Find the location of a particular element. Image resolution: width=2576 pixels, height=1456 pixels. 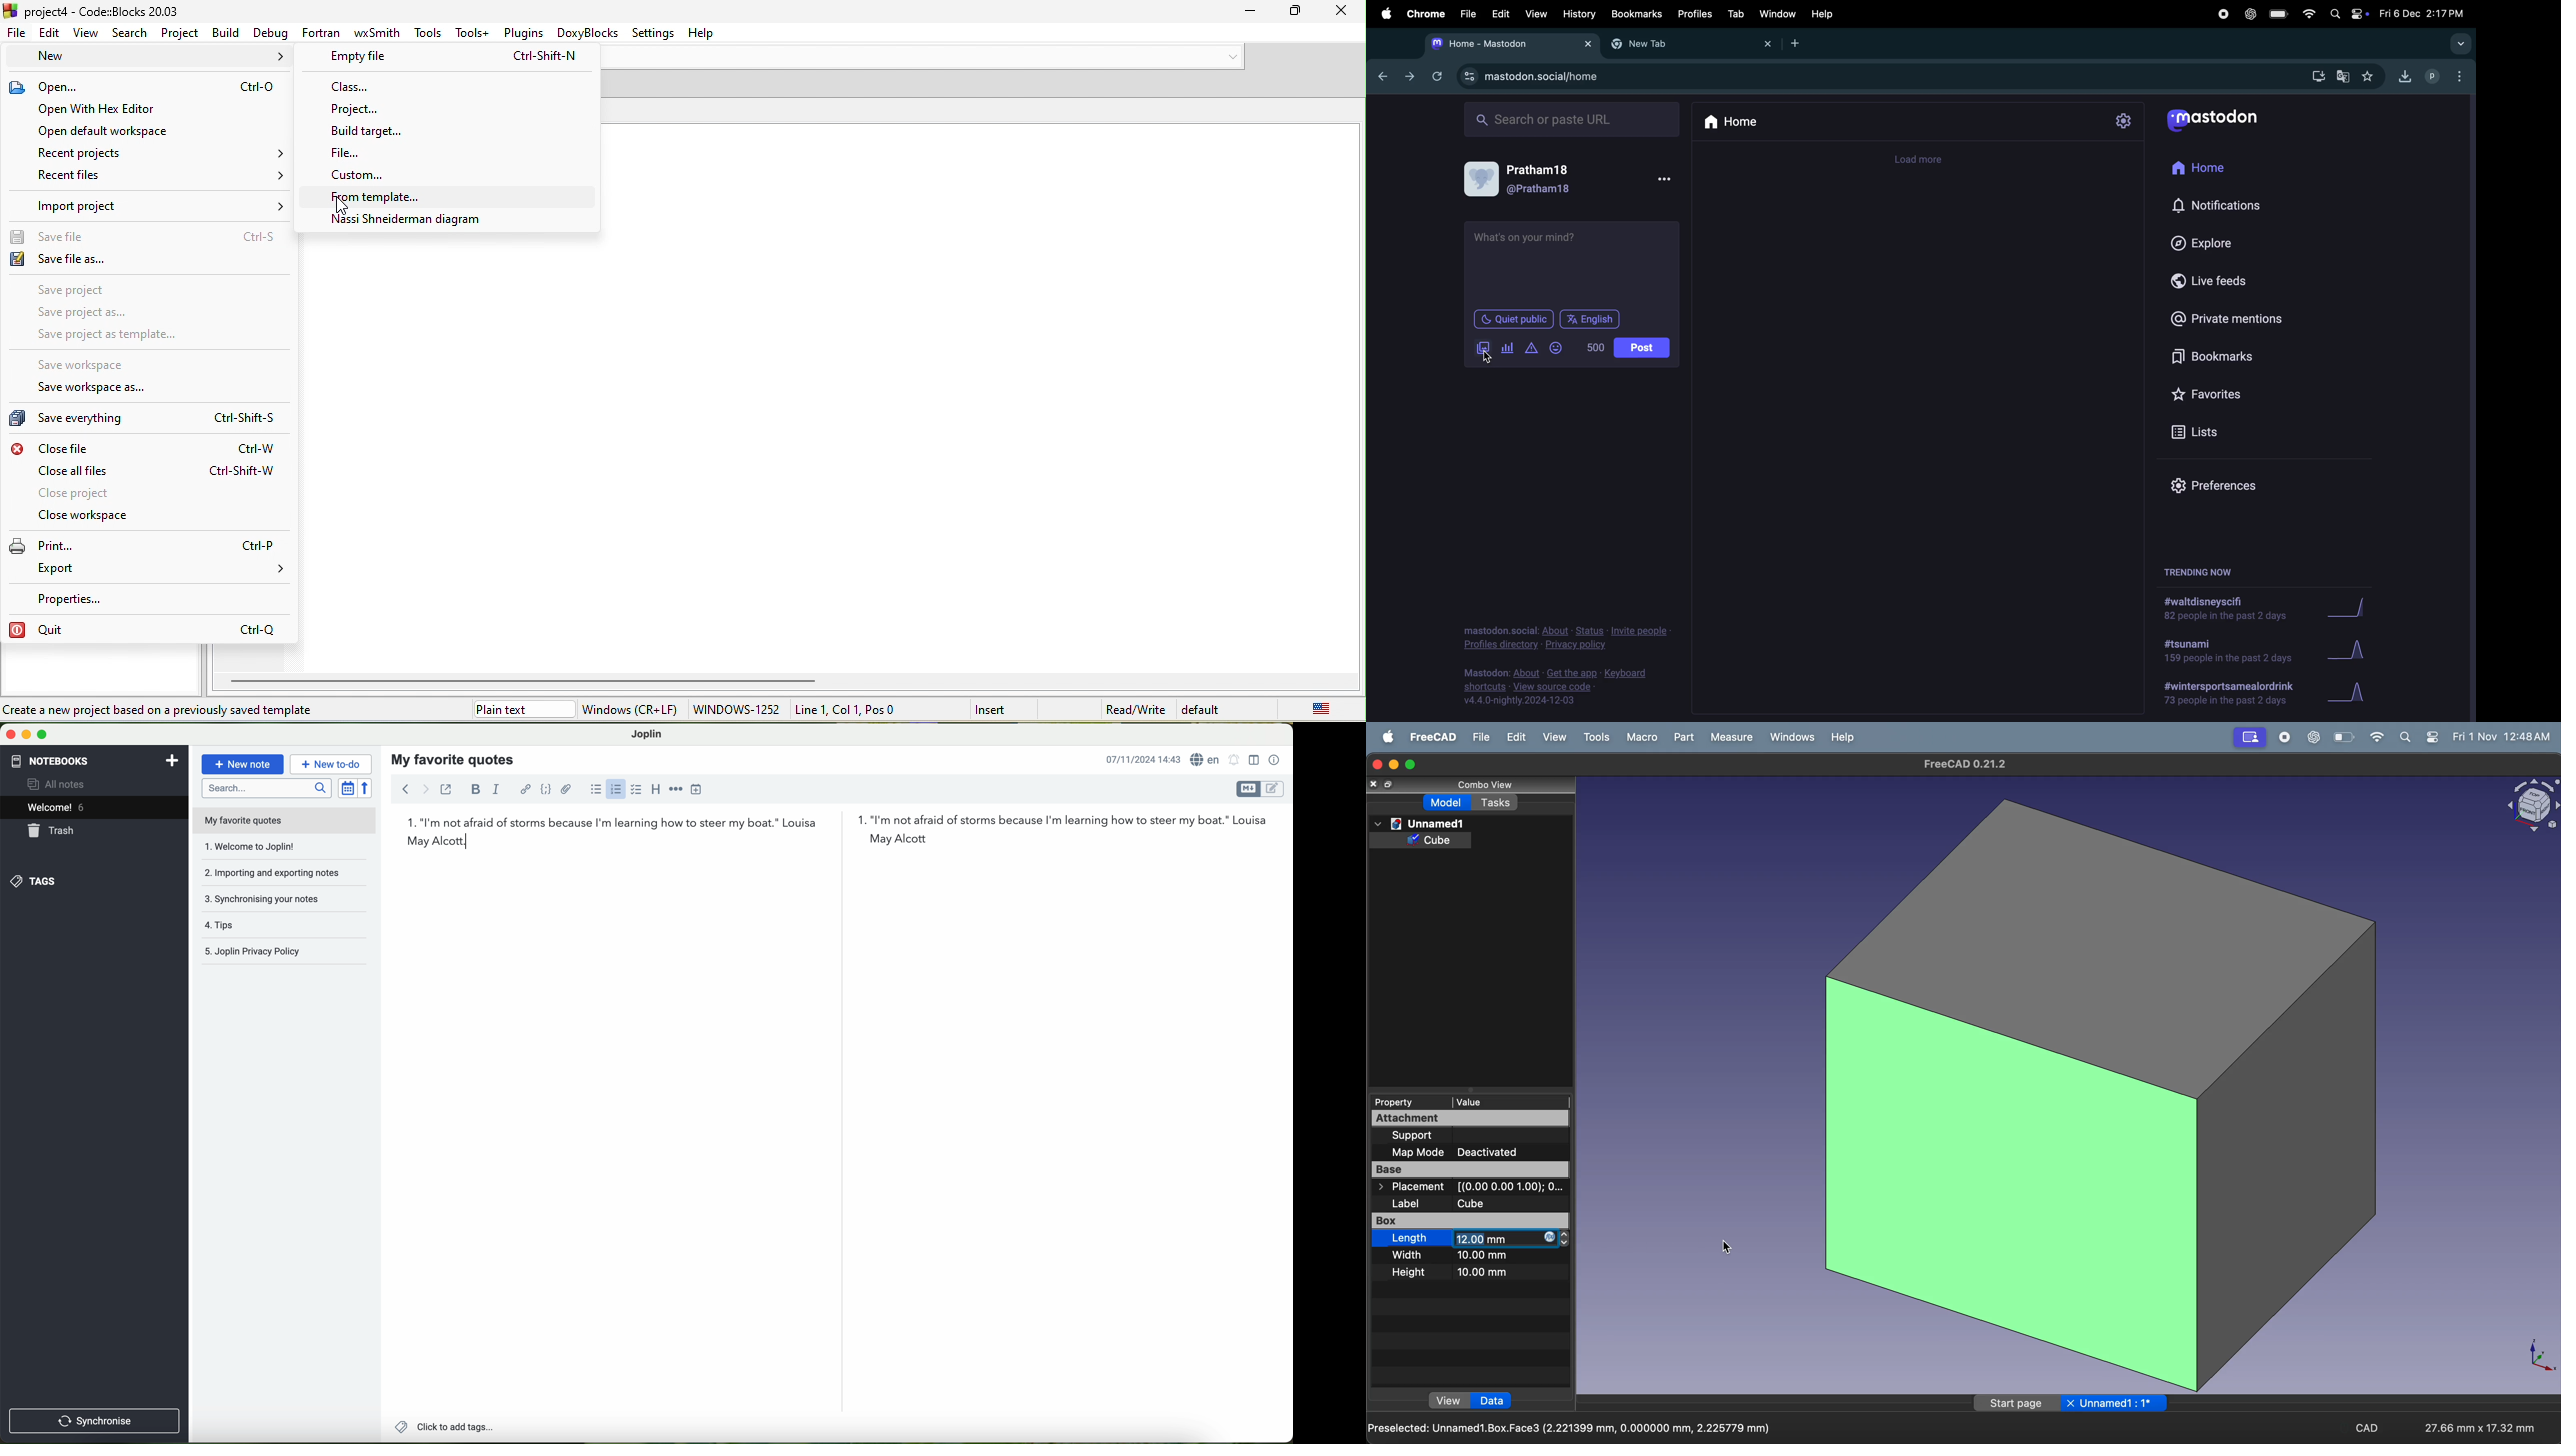

drop down is located at coordinates (2463, 45).